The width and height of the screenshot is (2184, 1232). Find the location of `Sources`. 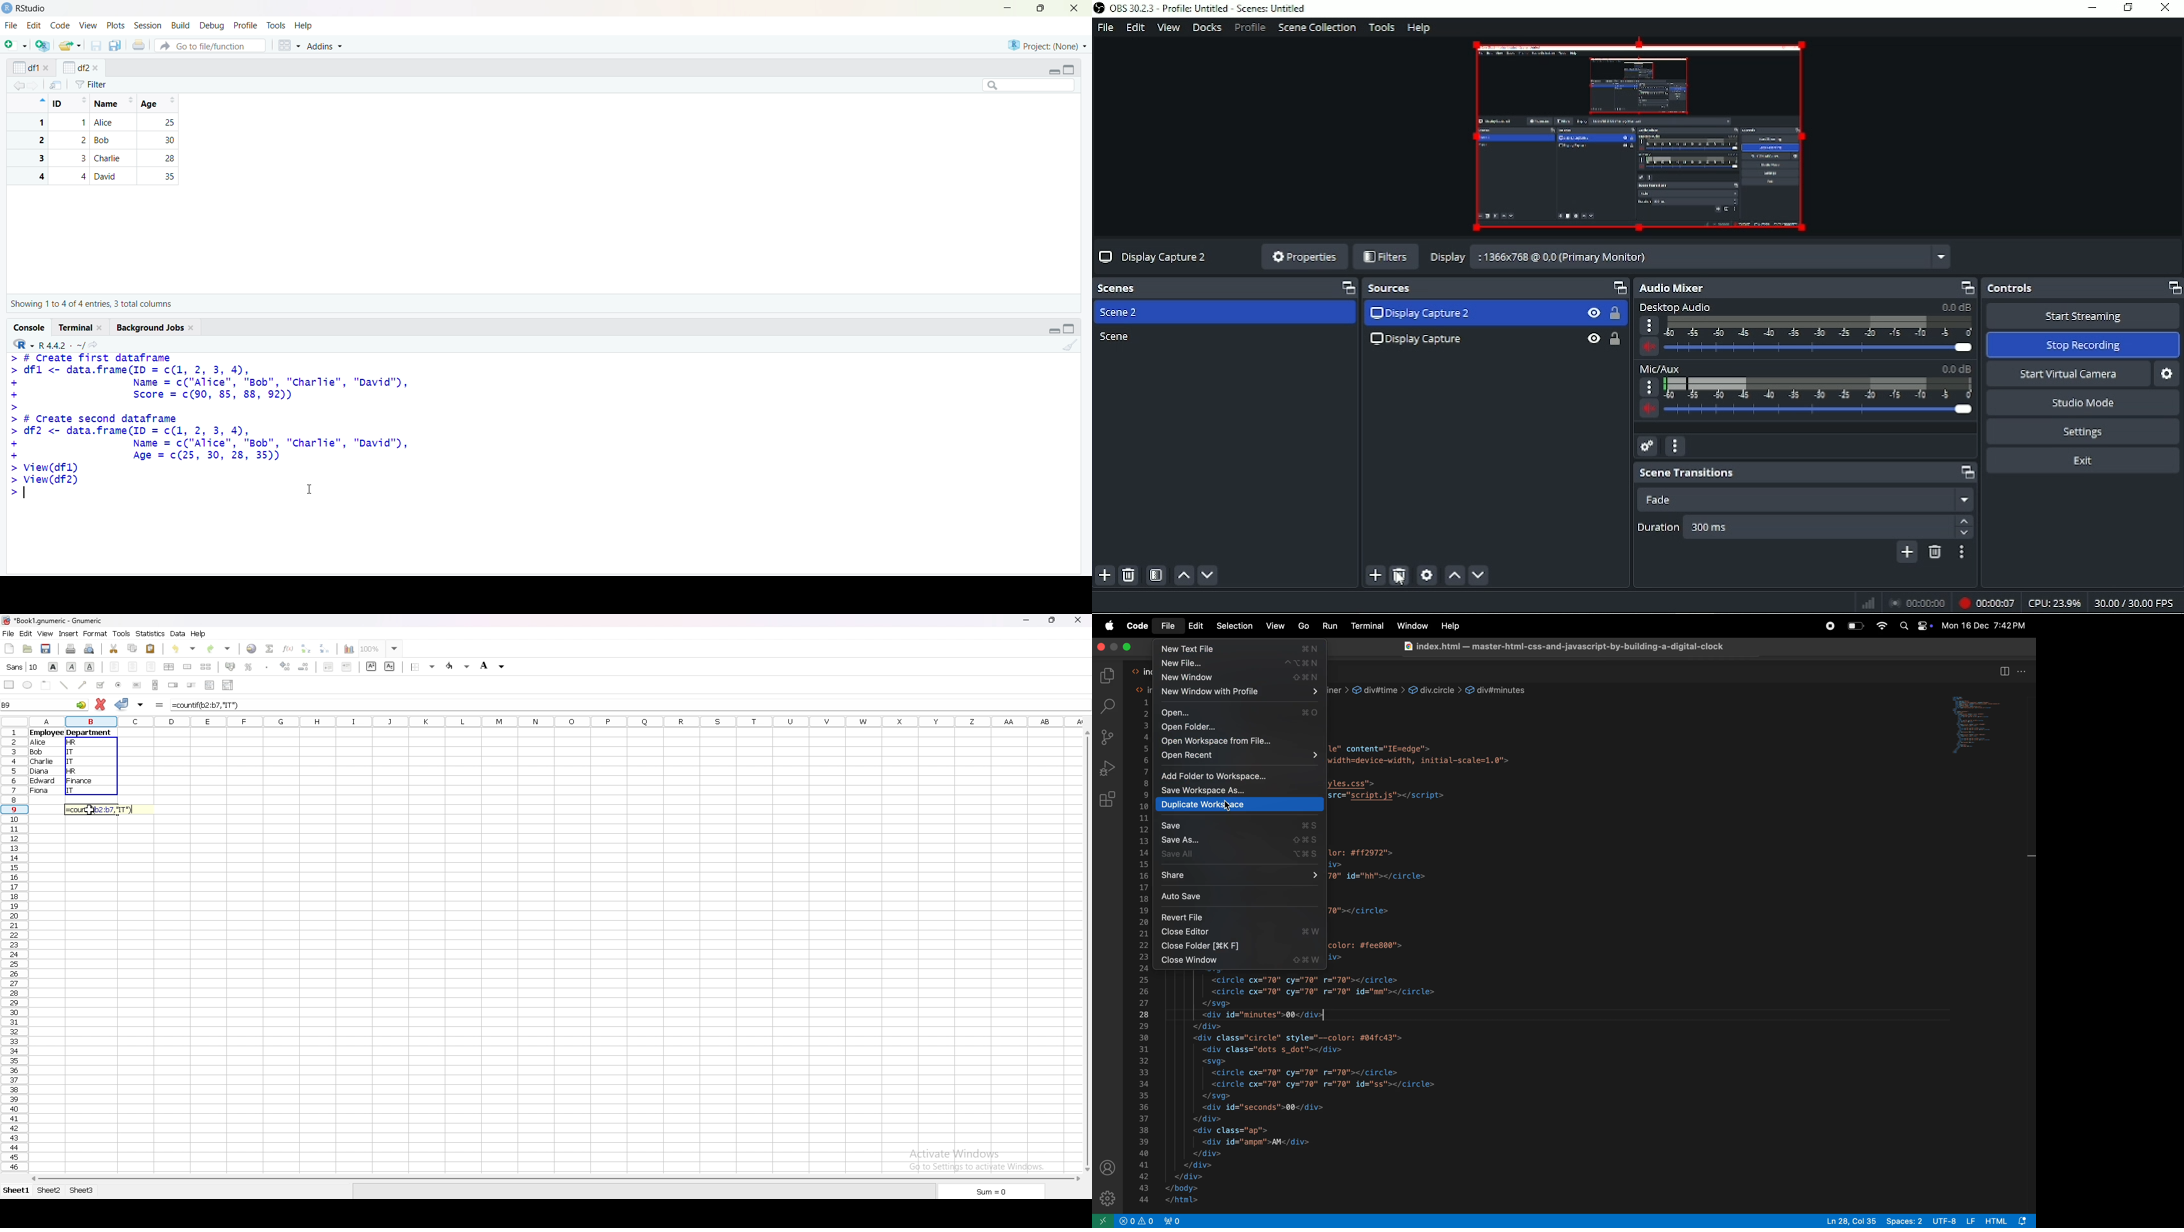

Sources is located at coordinates (1497, 288).